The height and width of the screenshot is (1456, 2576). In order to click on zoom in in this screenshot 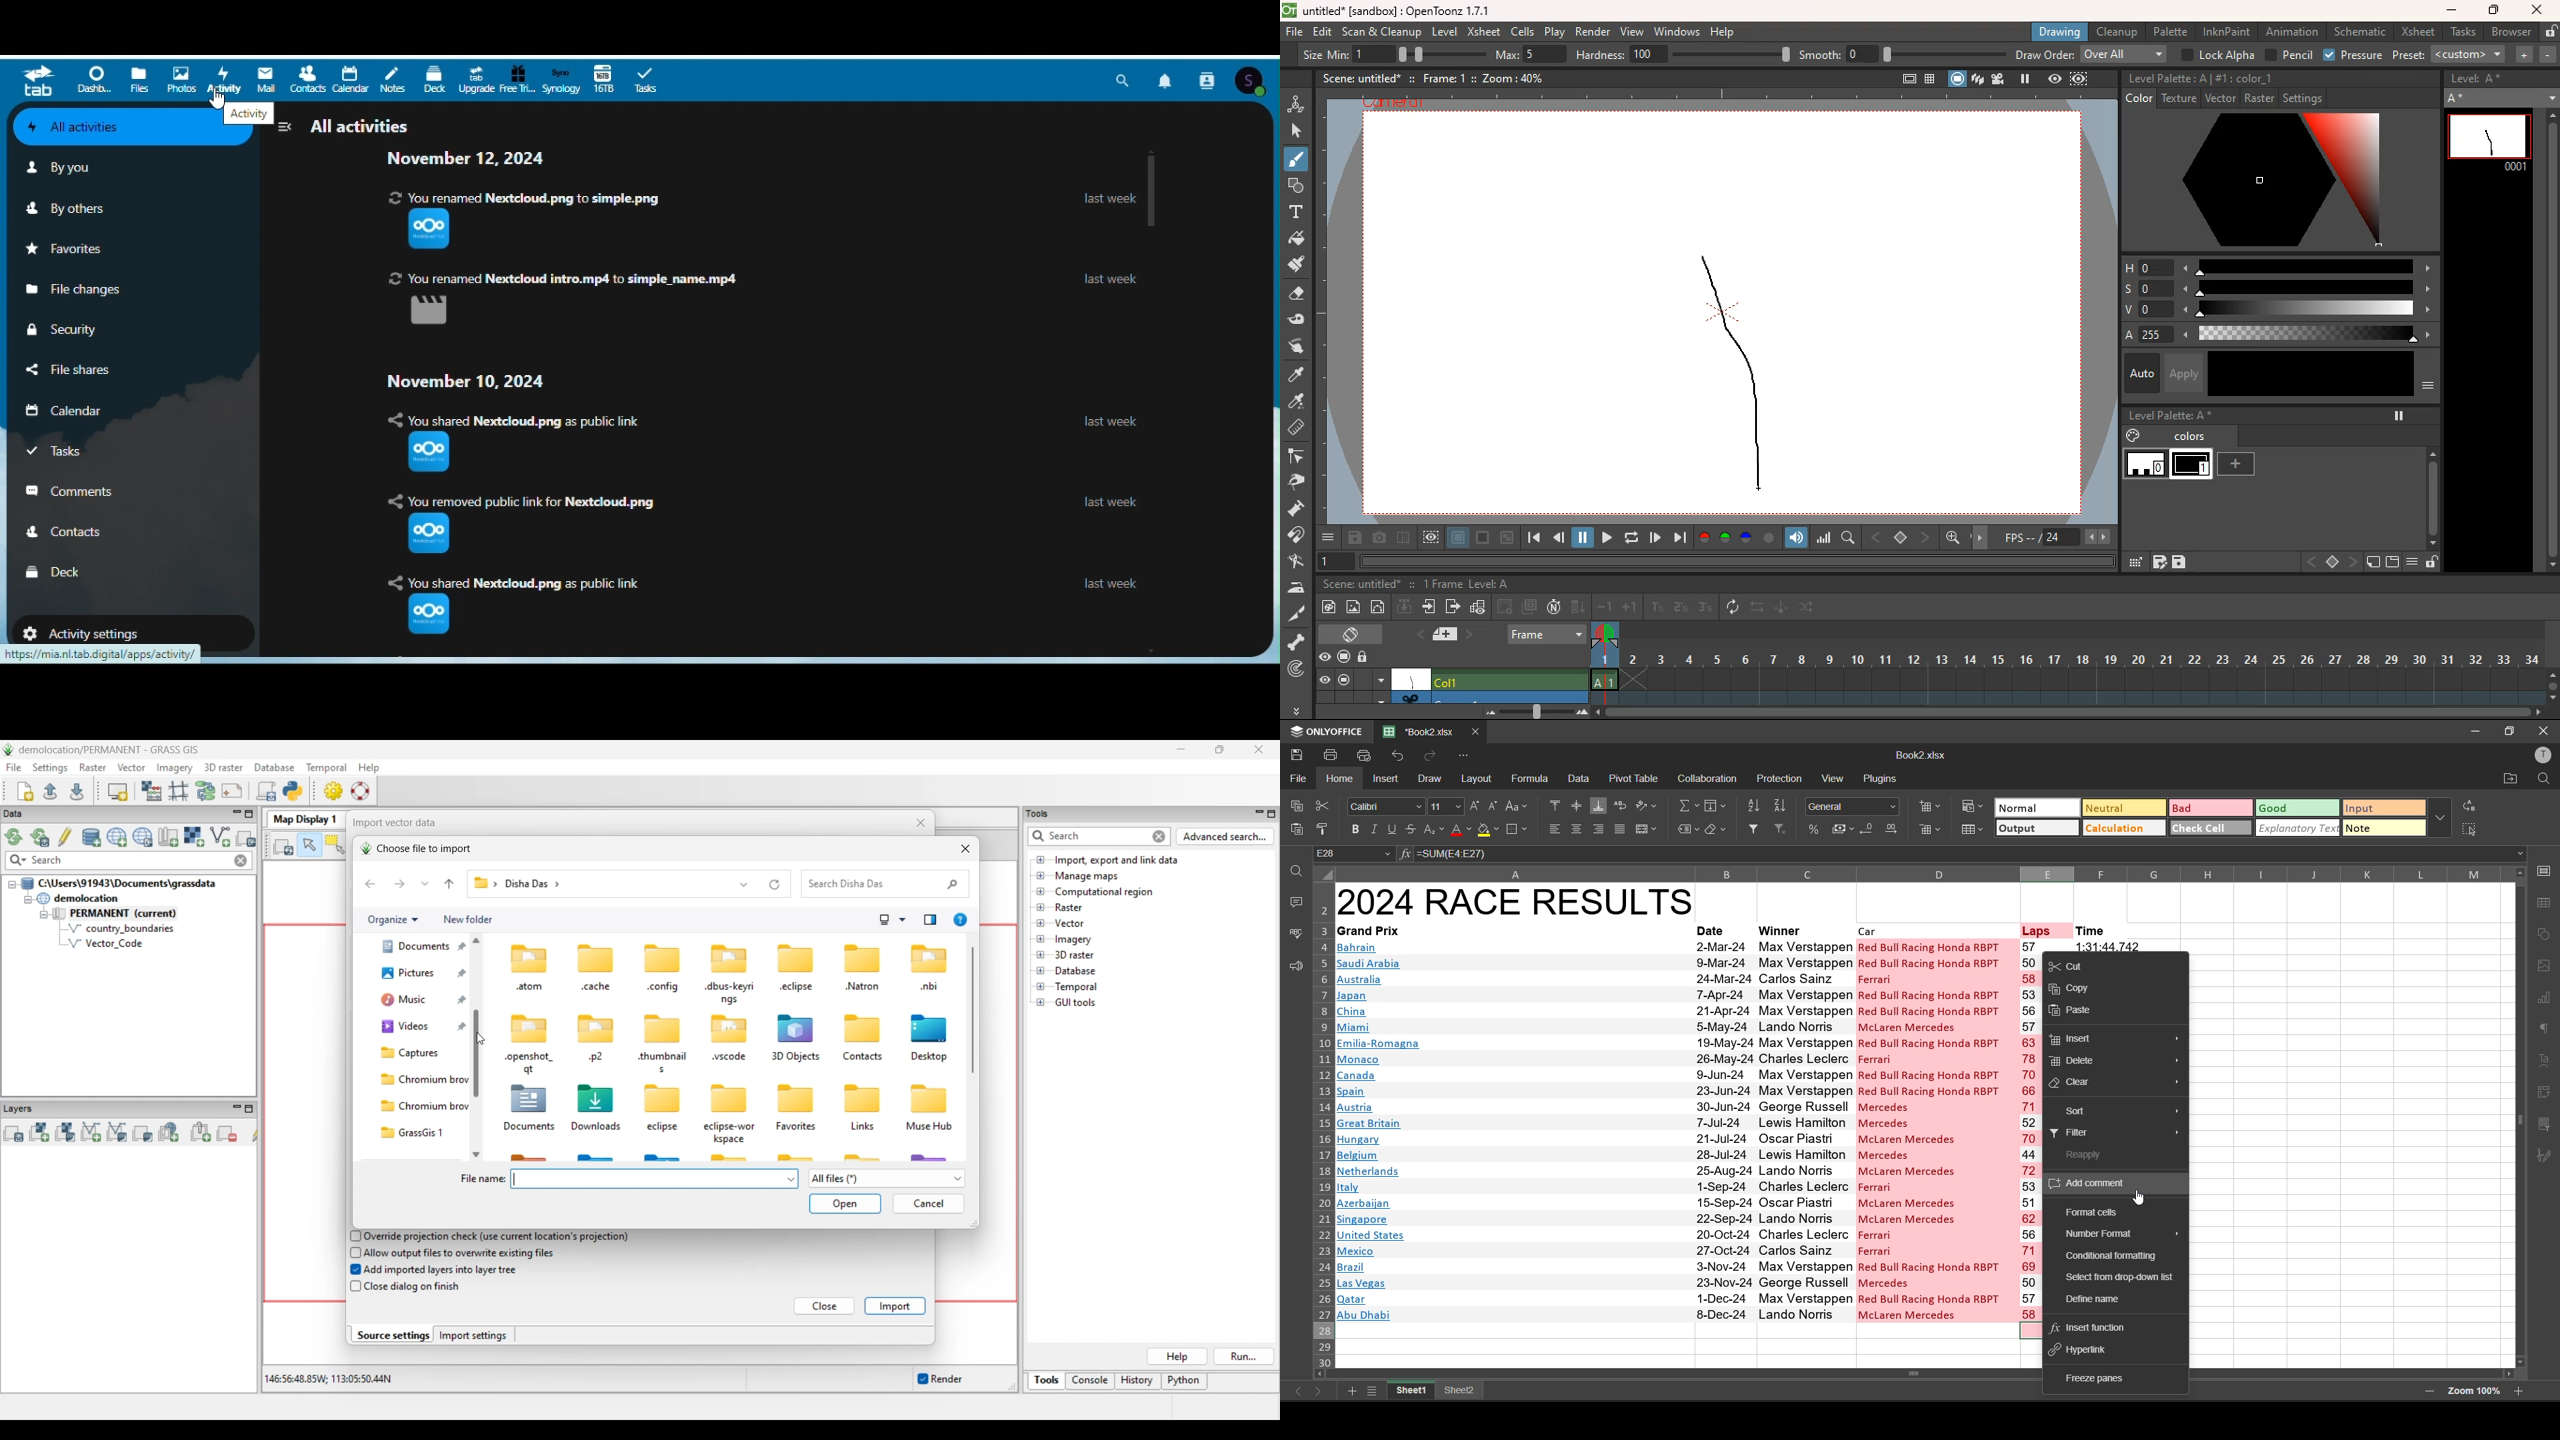, I will do `click(2517, 1393)`.